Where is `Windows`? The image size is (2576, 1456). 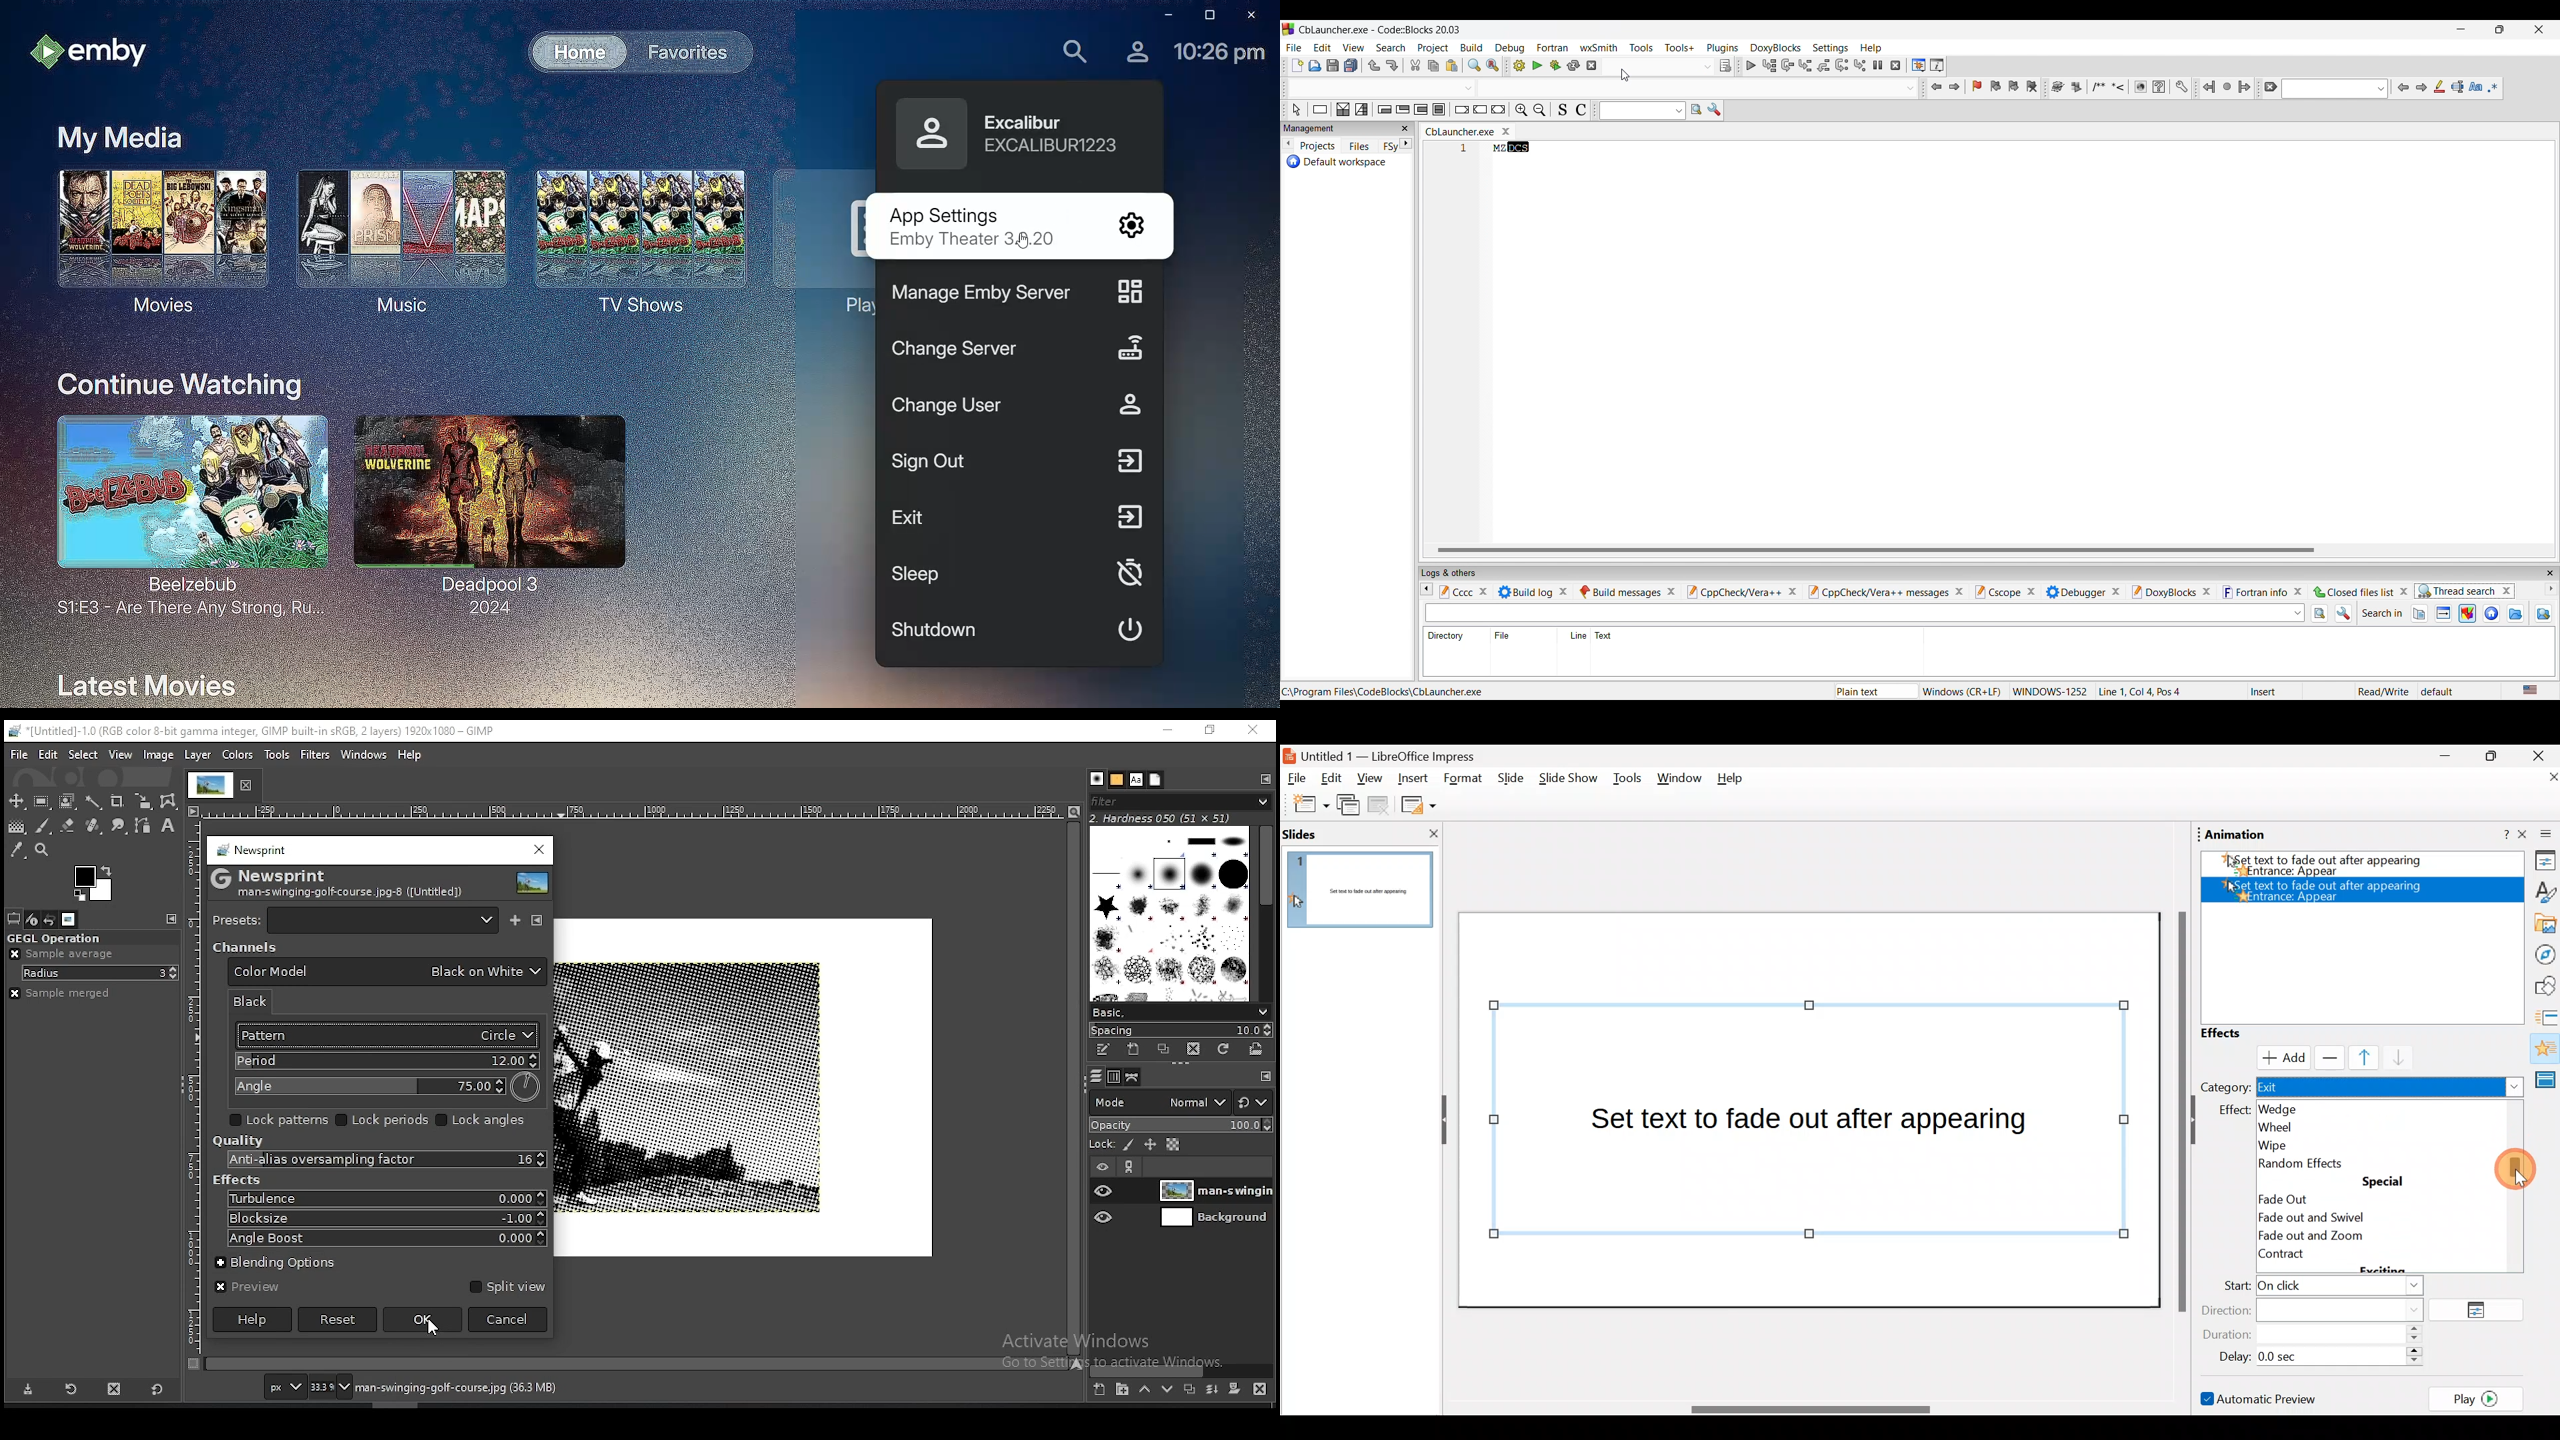
Windows is located at coordinates (1961, 690).